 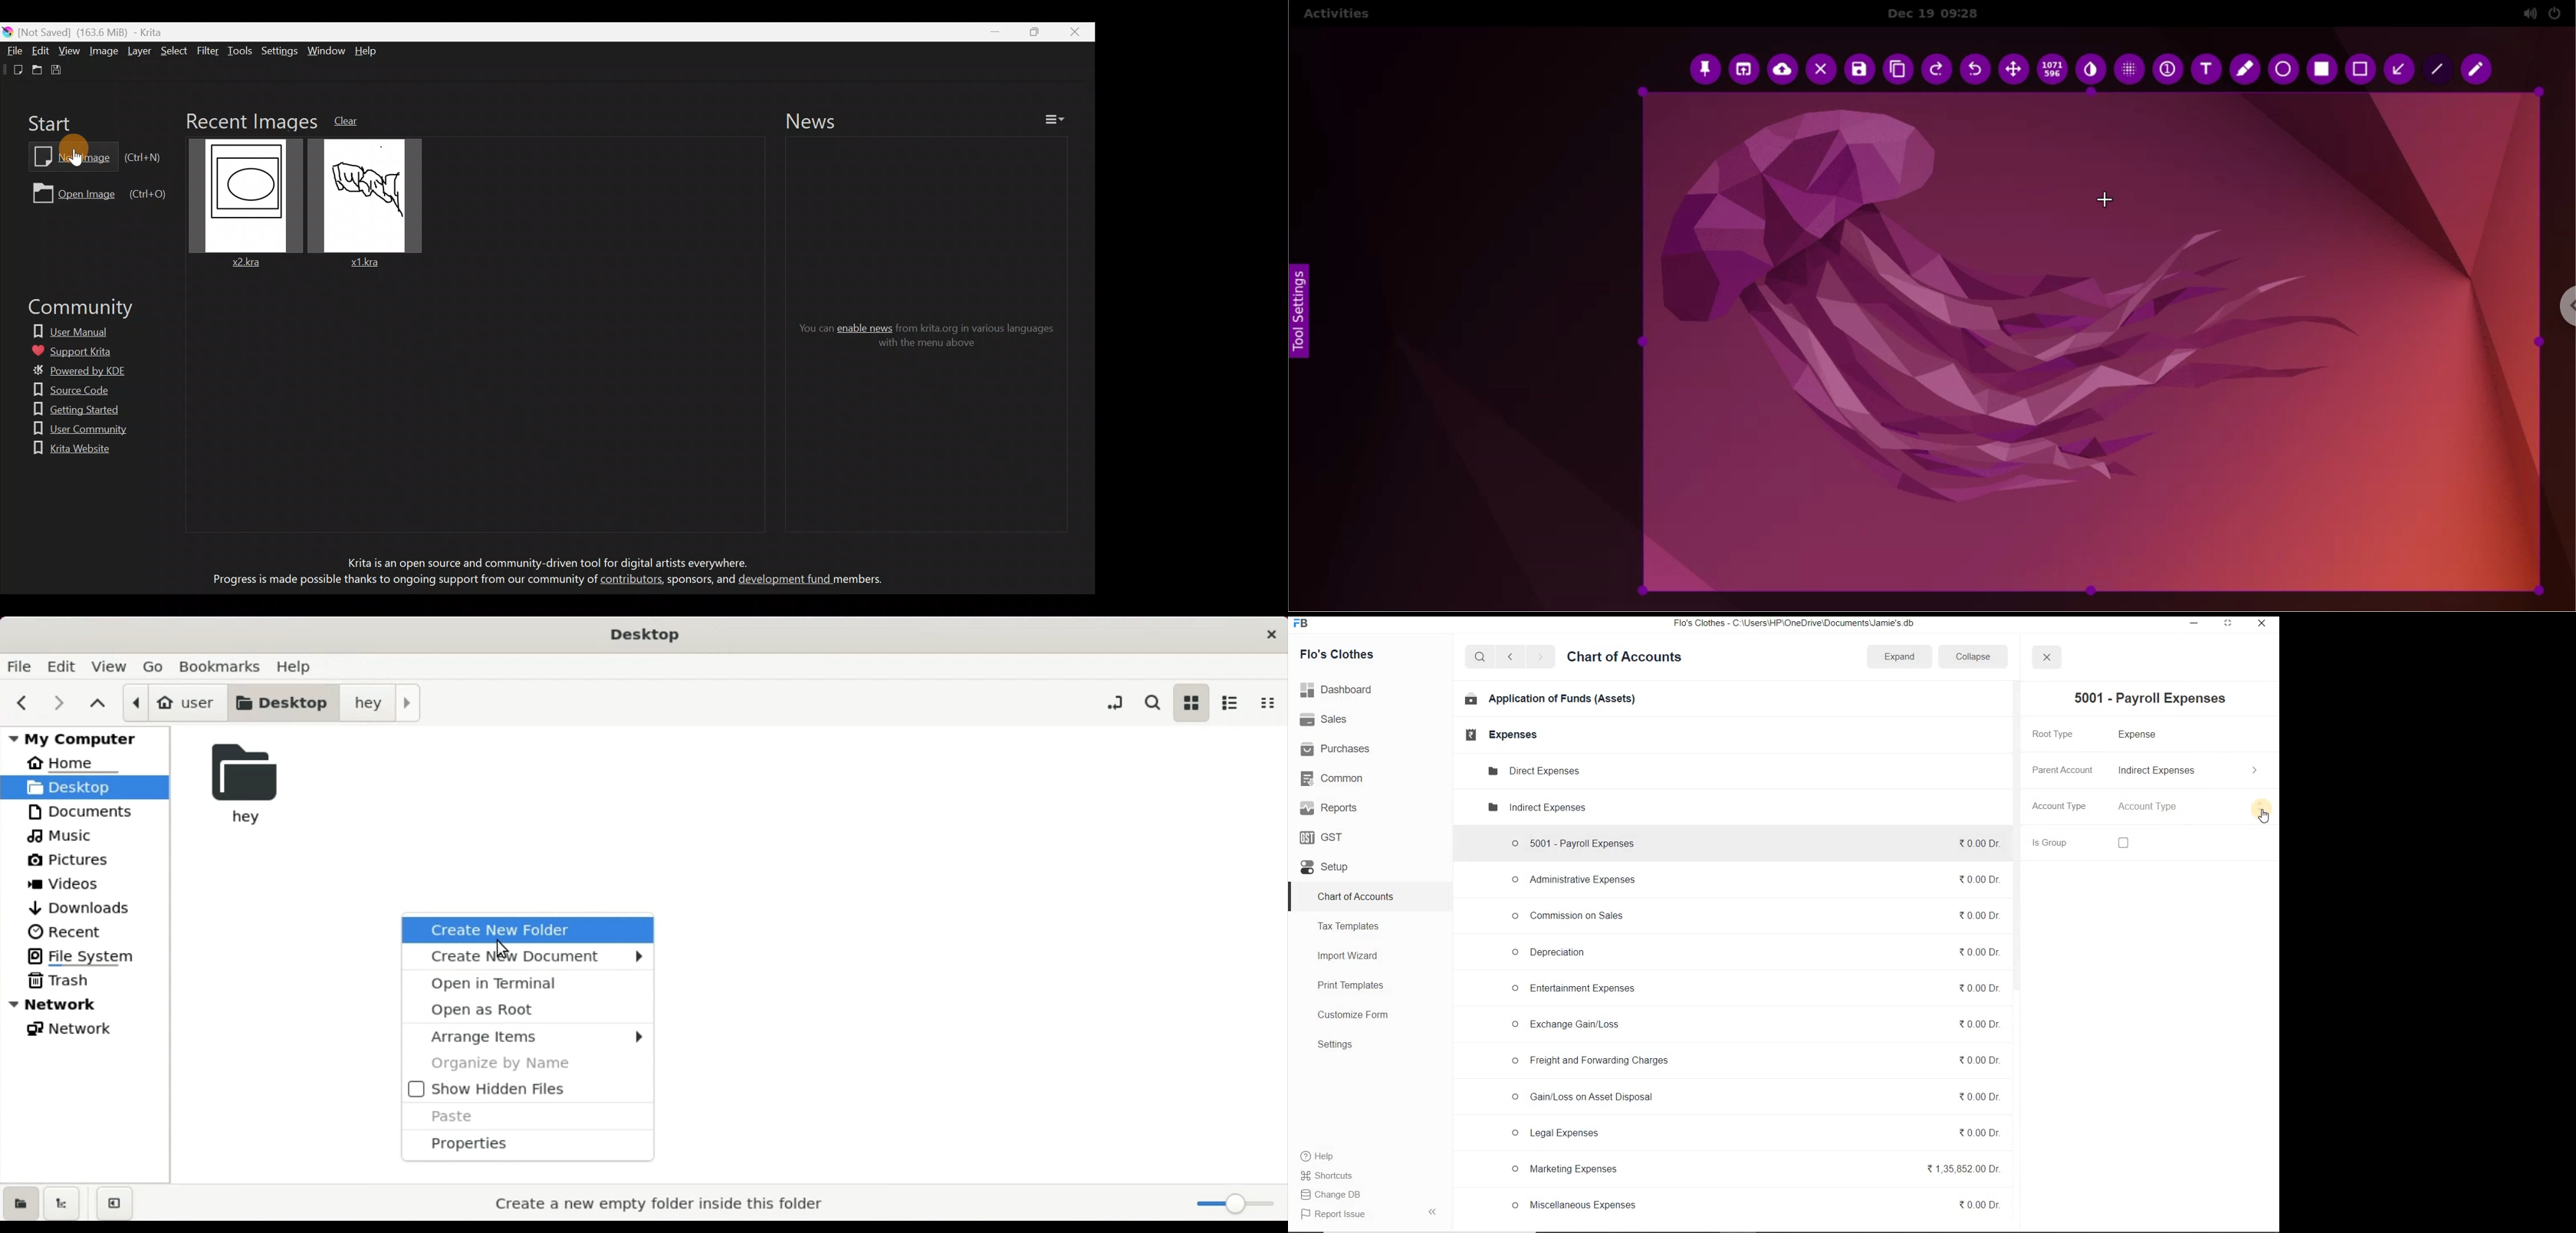 What do you see at coordinates (1433, 1212) in the screenshot?
I see `hide` at bounding box center [1433, 1212].